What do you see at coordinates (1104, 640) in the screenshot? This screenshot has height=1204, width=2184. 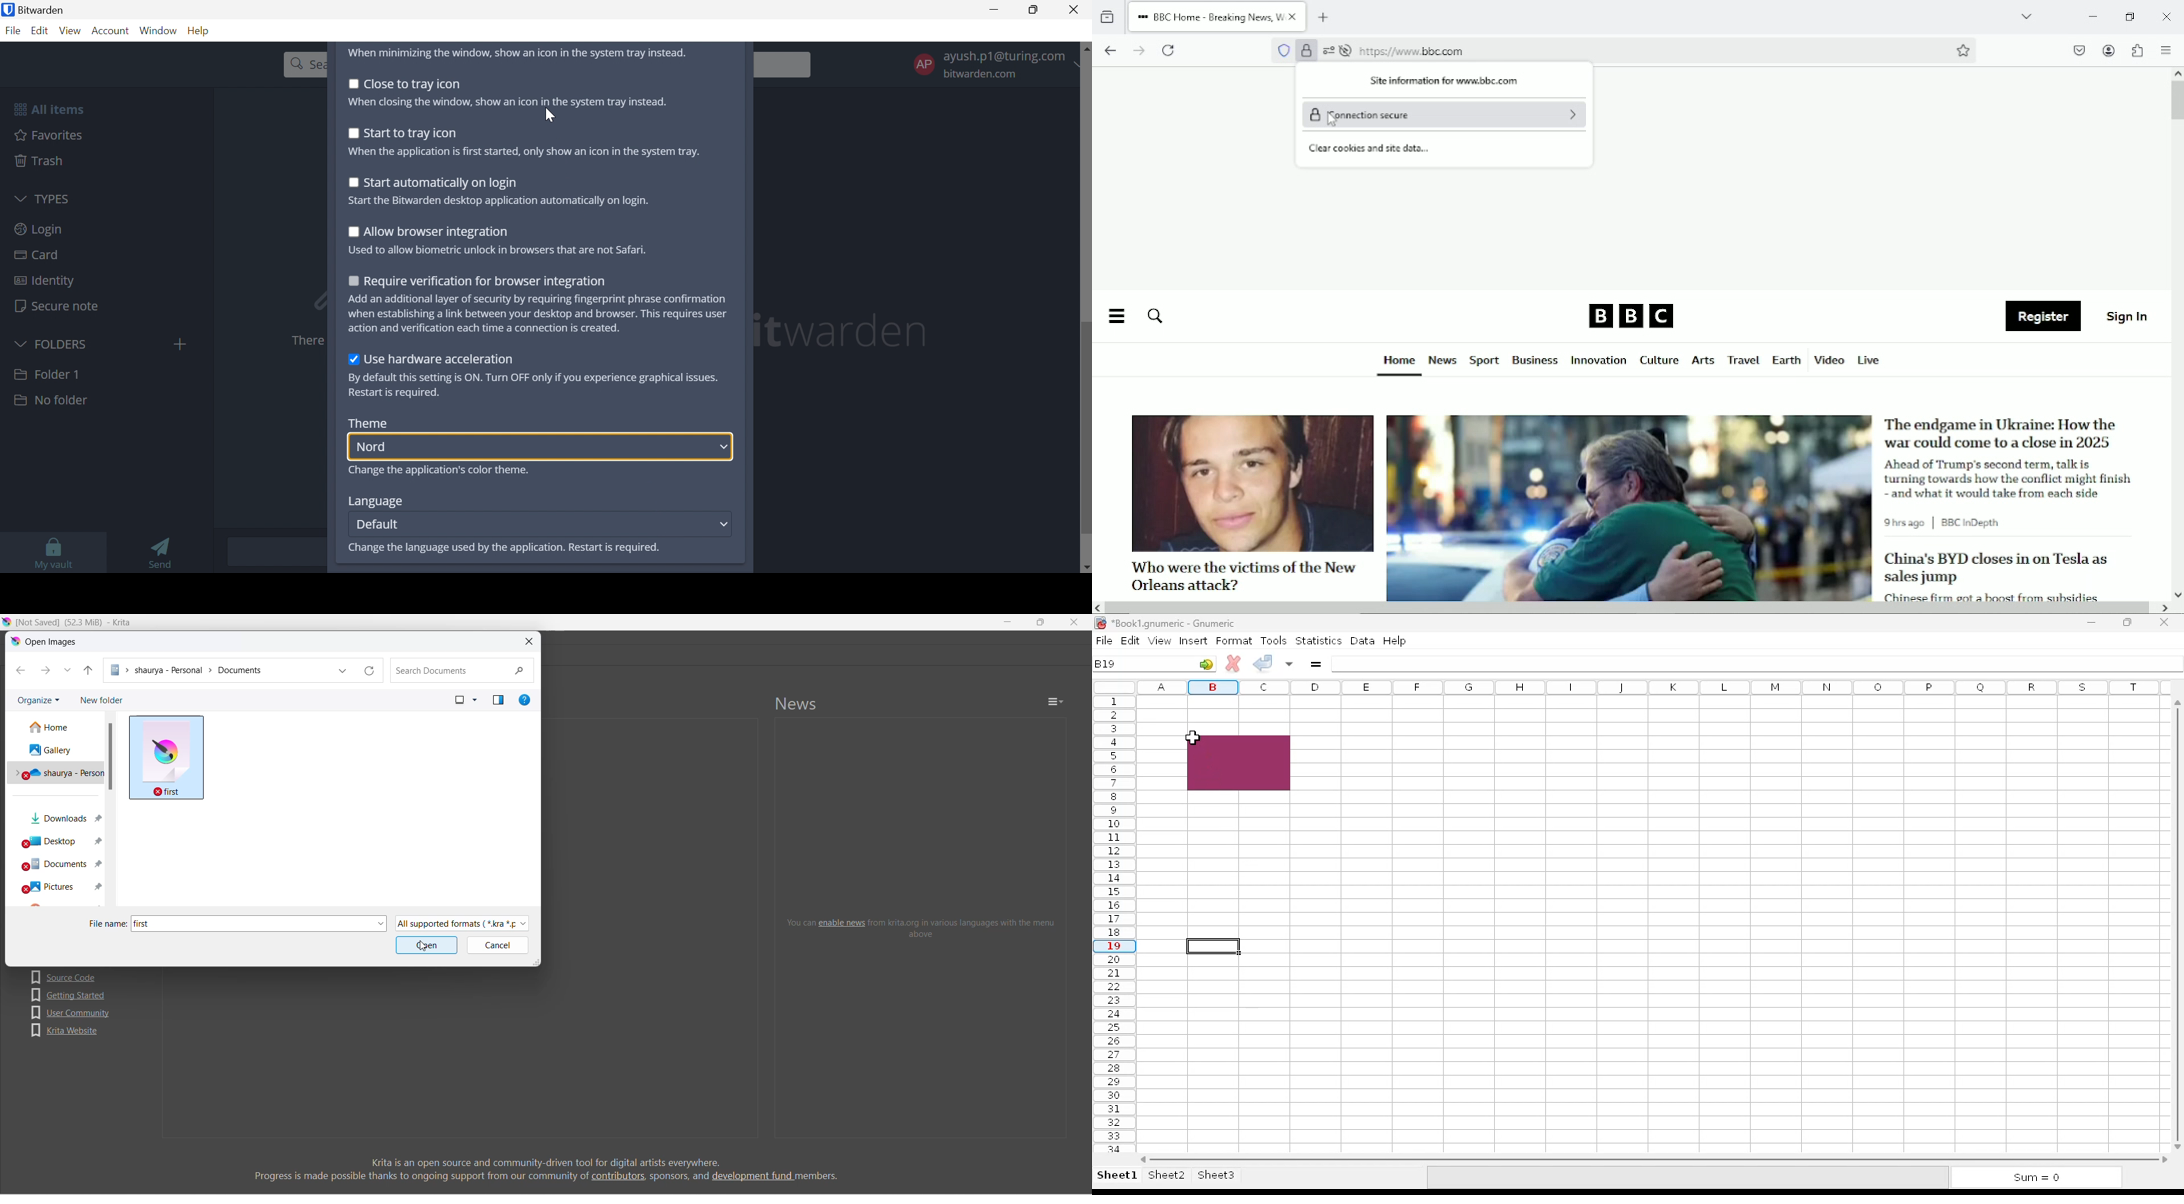 I see `file` at bounding box center [1104, 640].